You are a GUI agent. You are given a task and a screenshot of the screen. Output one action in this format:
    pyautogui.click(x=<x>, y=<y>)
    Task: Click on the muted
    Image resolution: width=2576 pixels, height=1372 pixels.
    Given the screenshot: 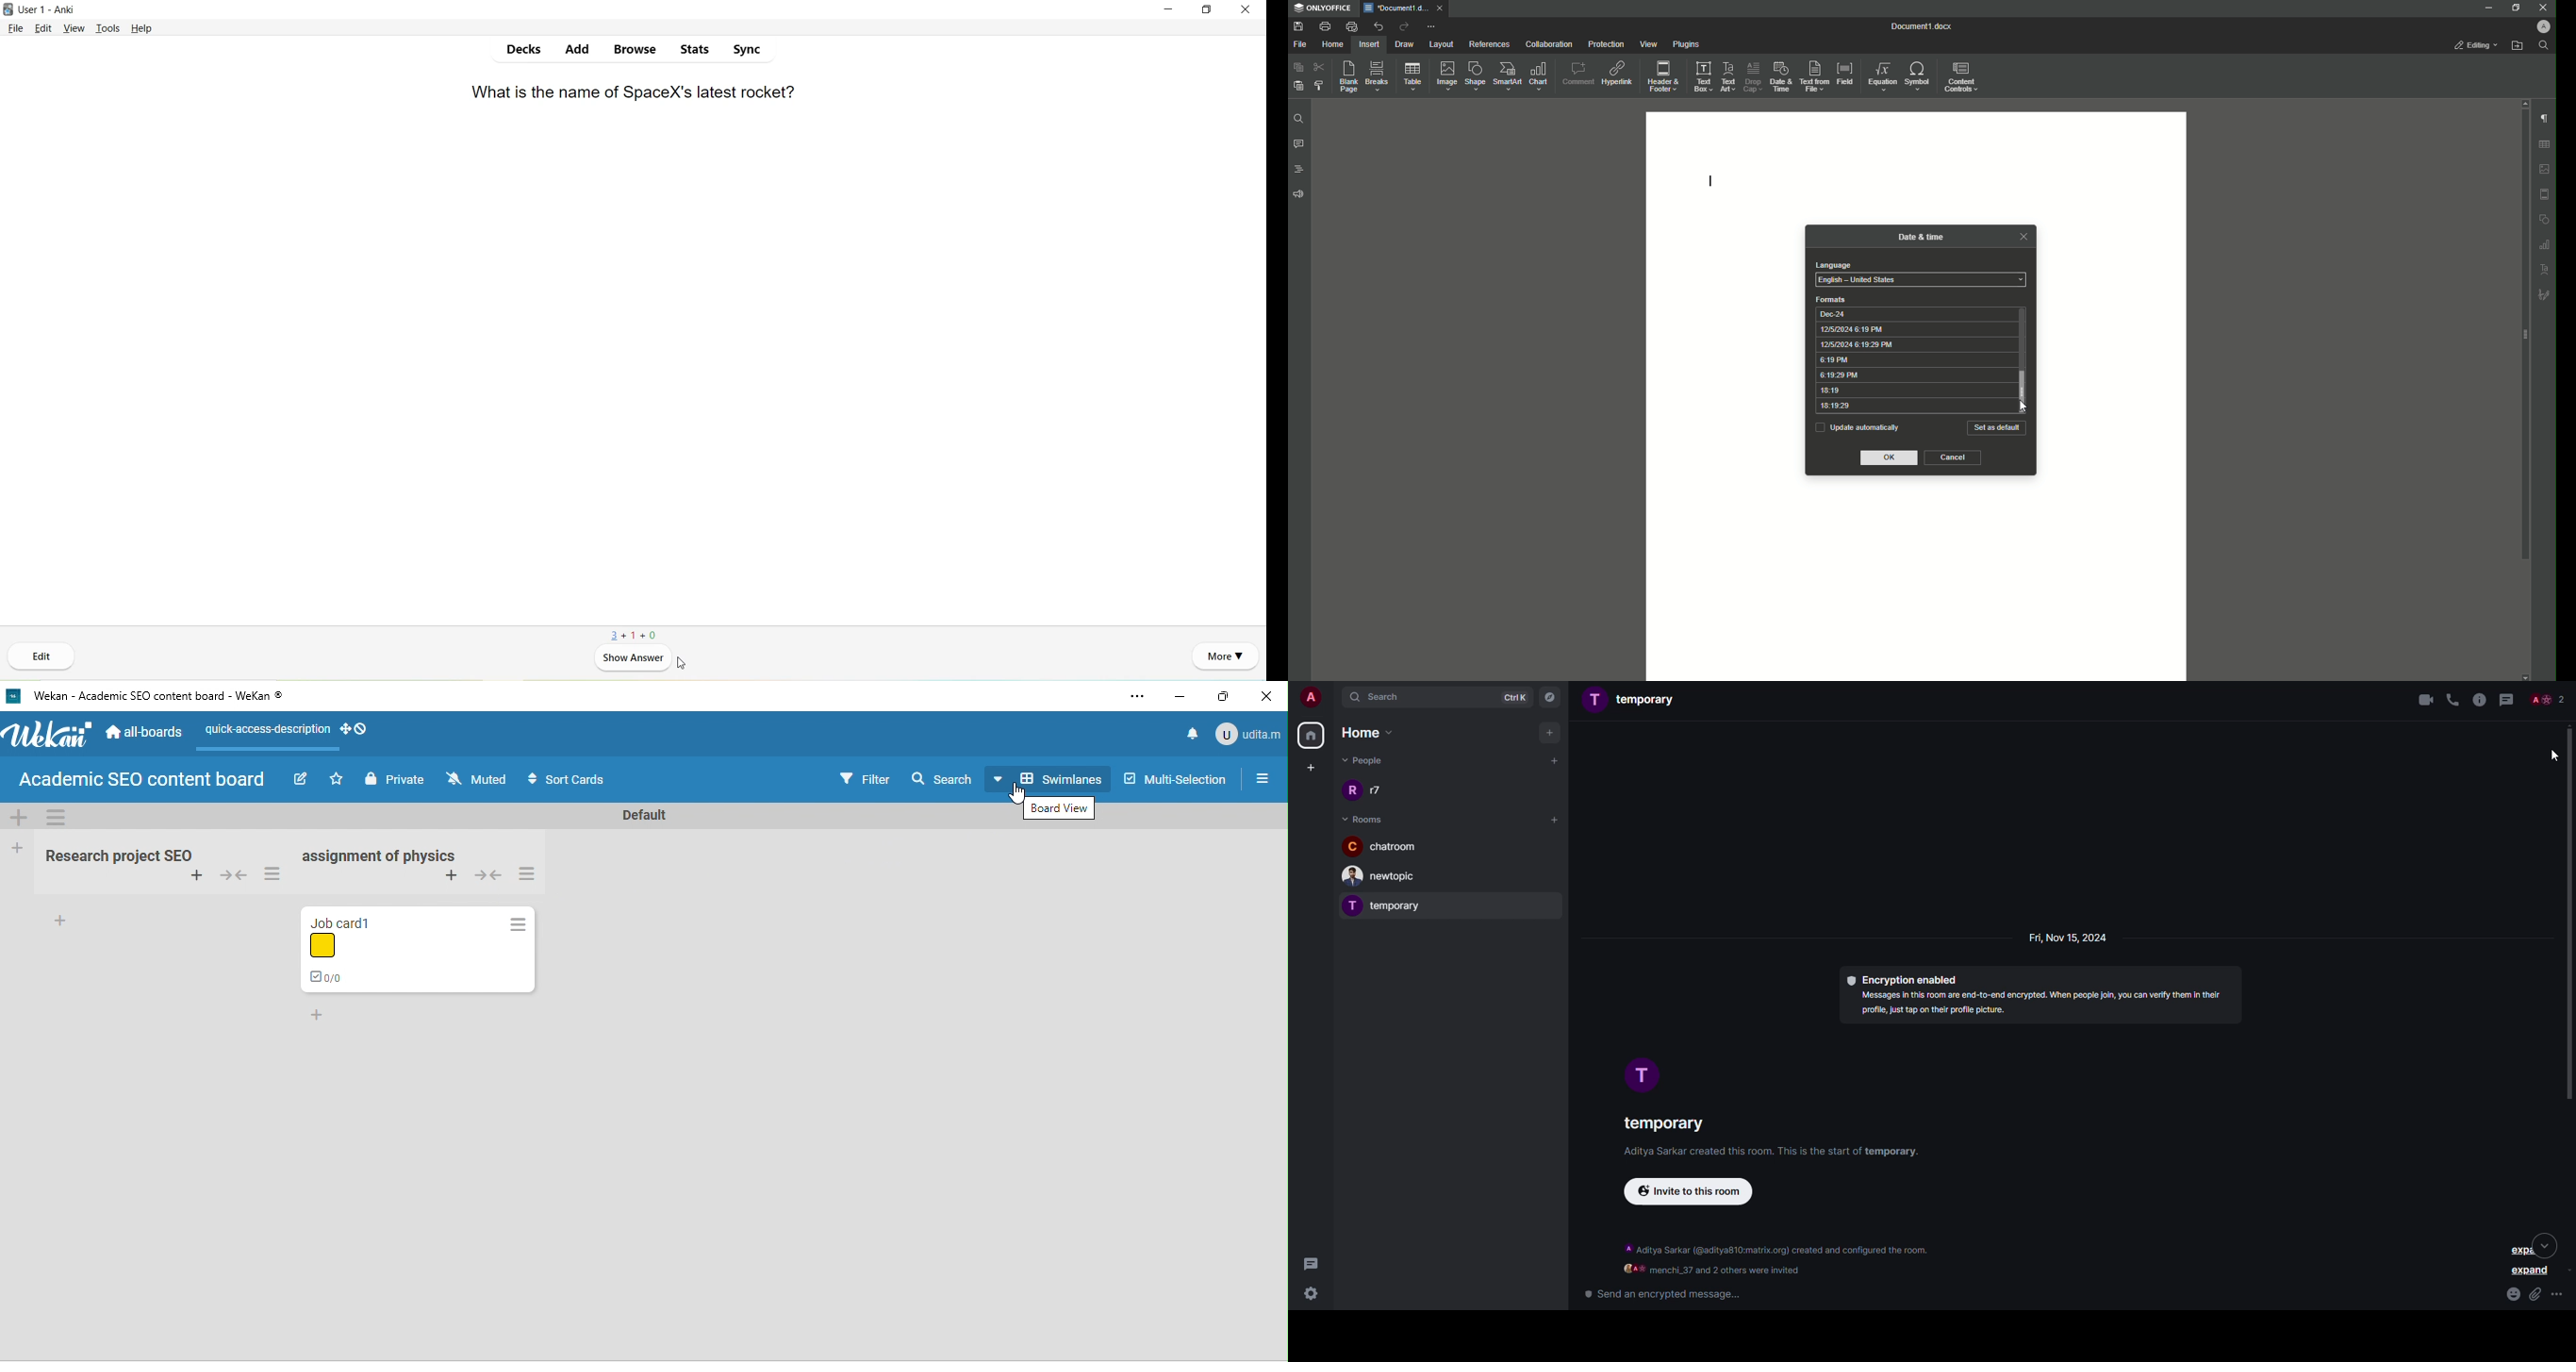 What is the action you would take?
    pyautogui.click(x=479, y=779)
    